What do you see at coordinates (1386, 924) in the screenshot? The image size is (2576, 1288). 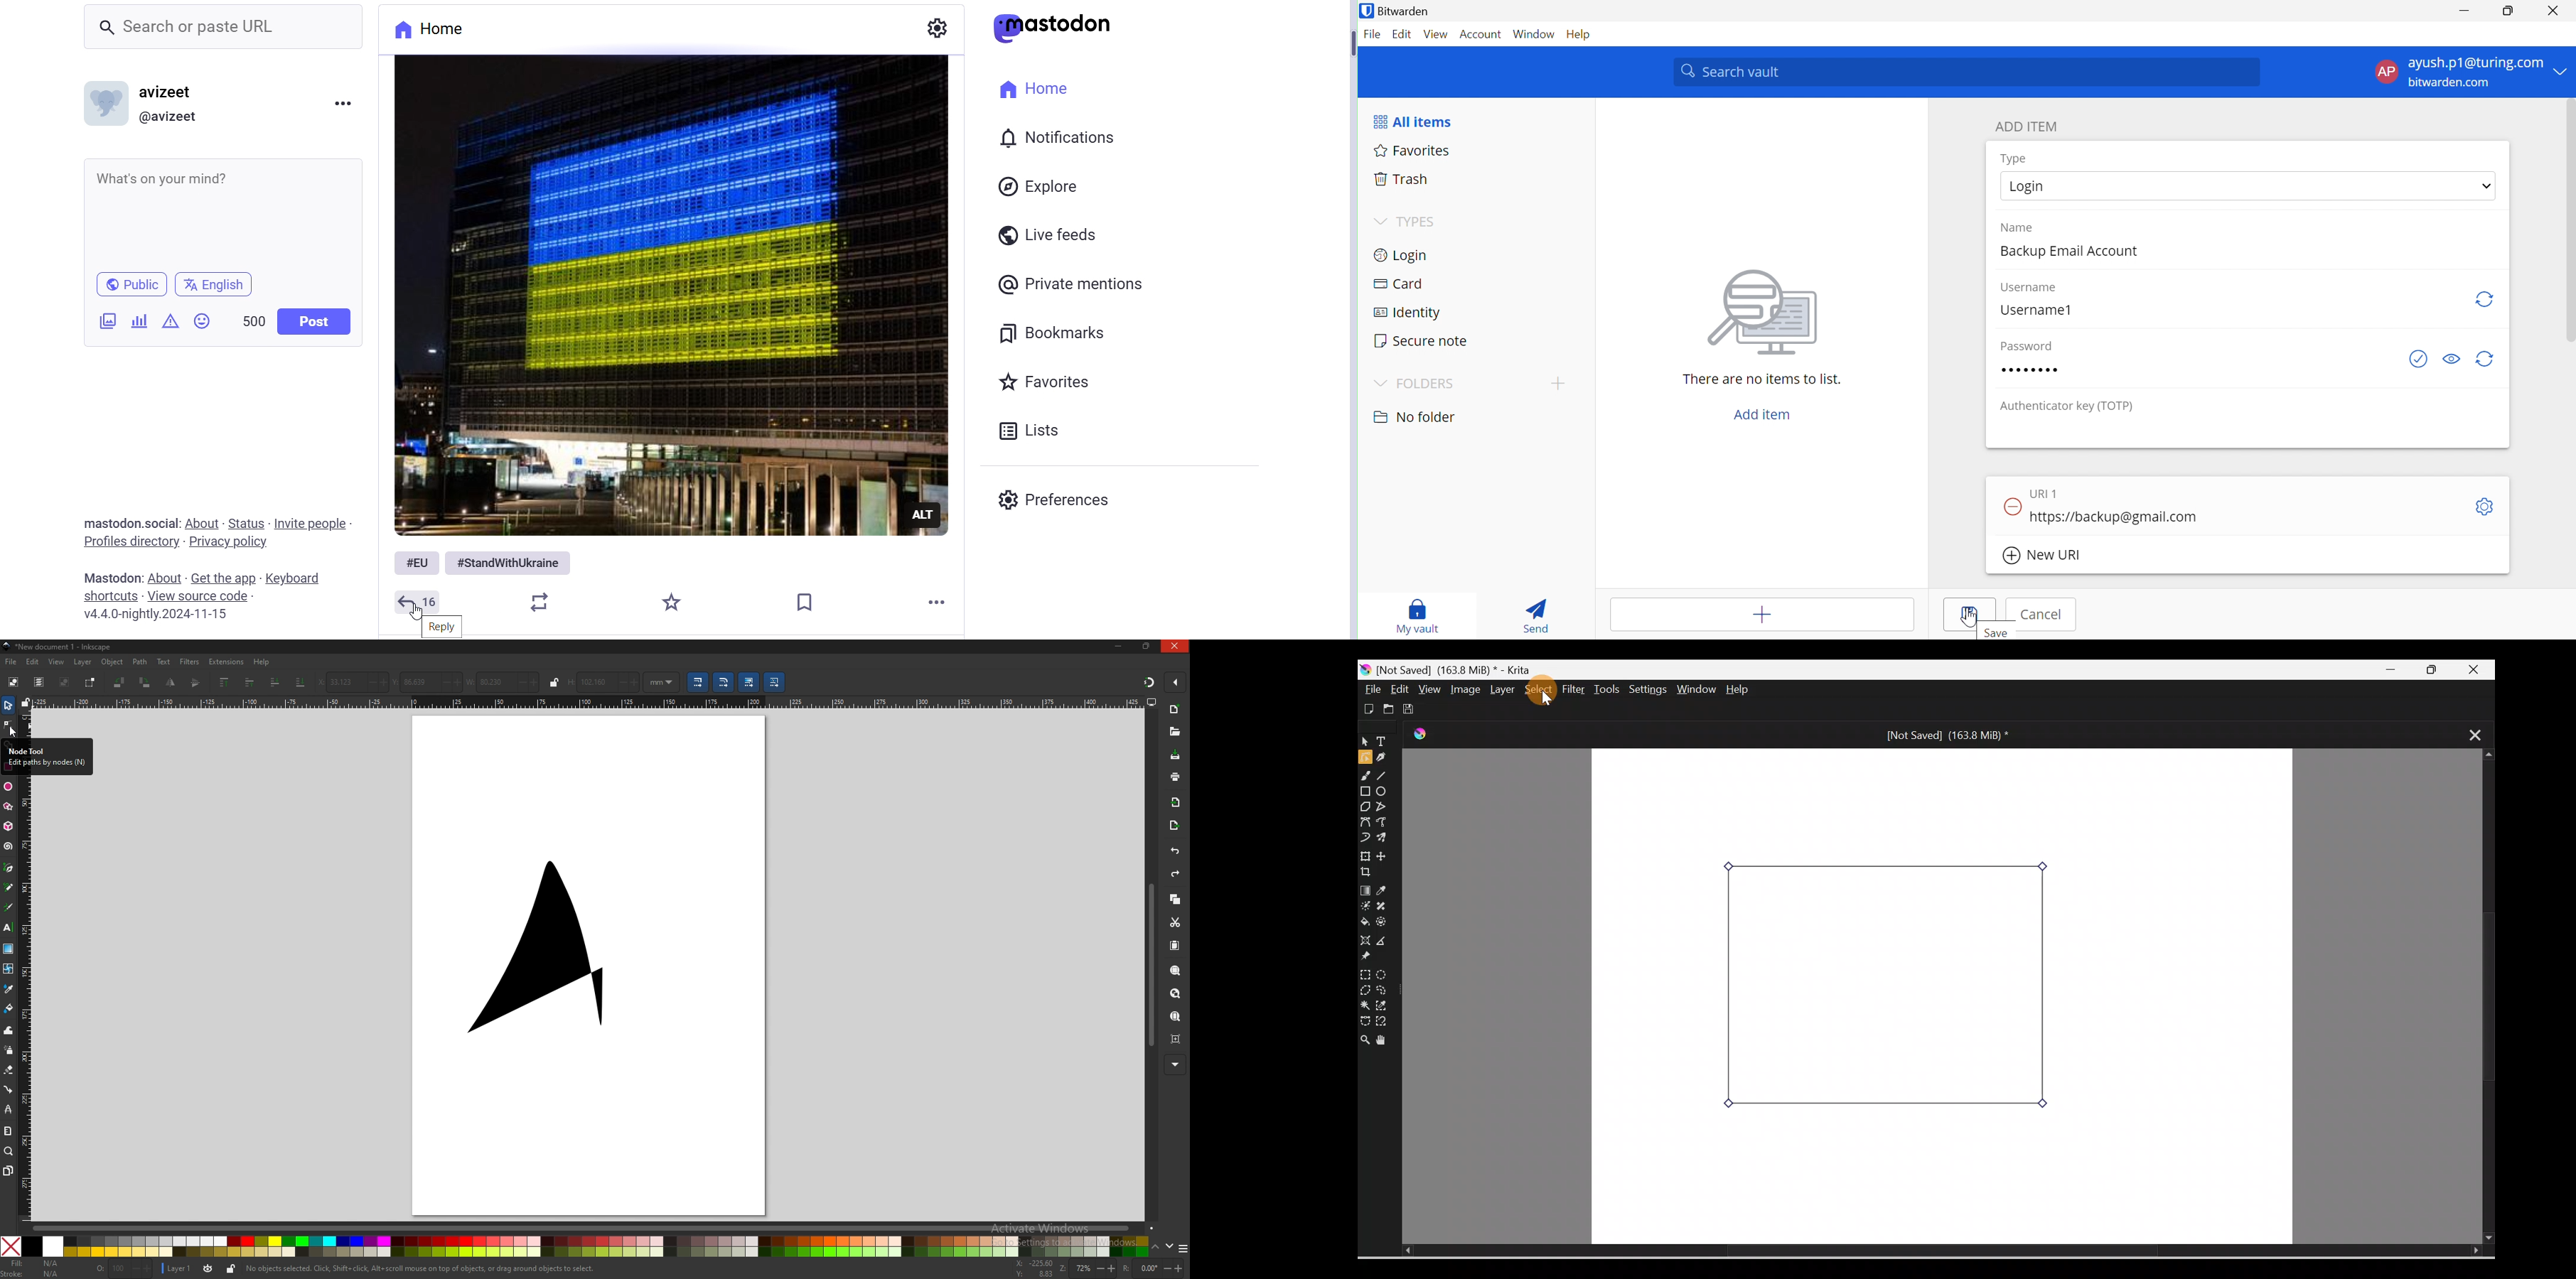 I see `Enclose and fill tool` at bounding box center [1386, 924].